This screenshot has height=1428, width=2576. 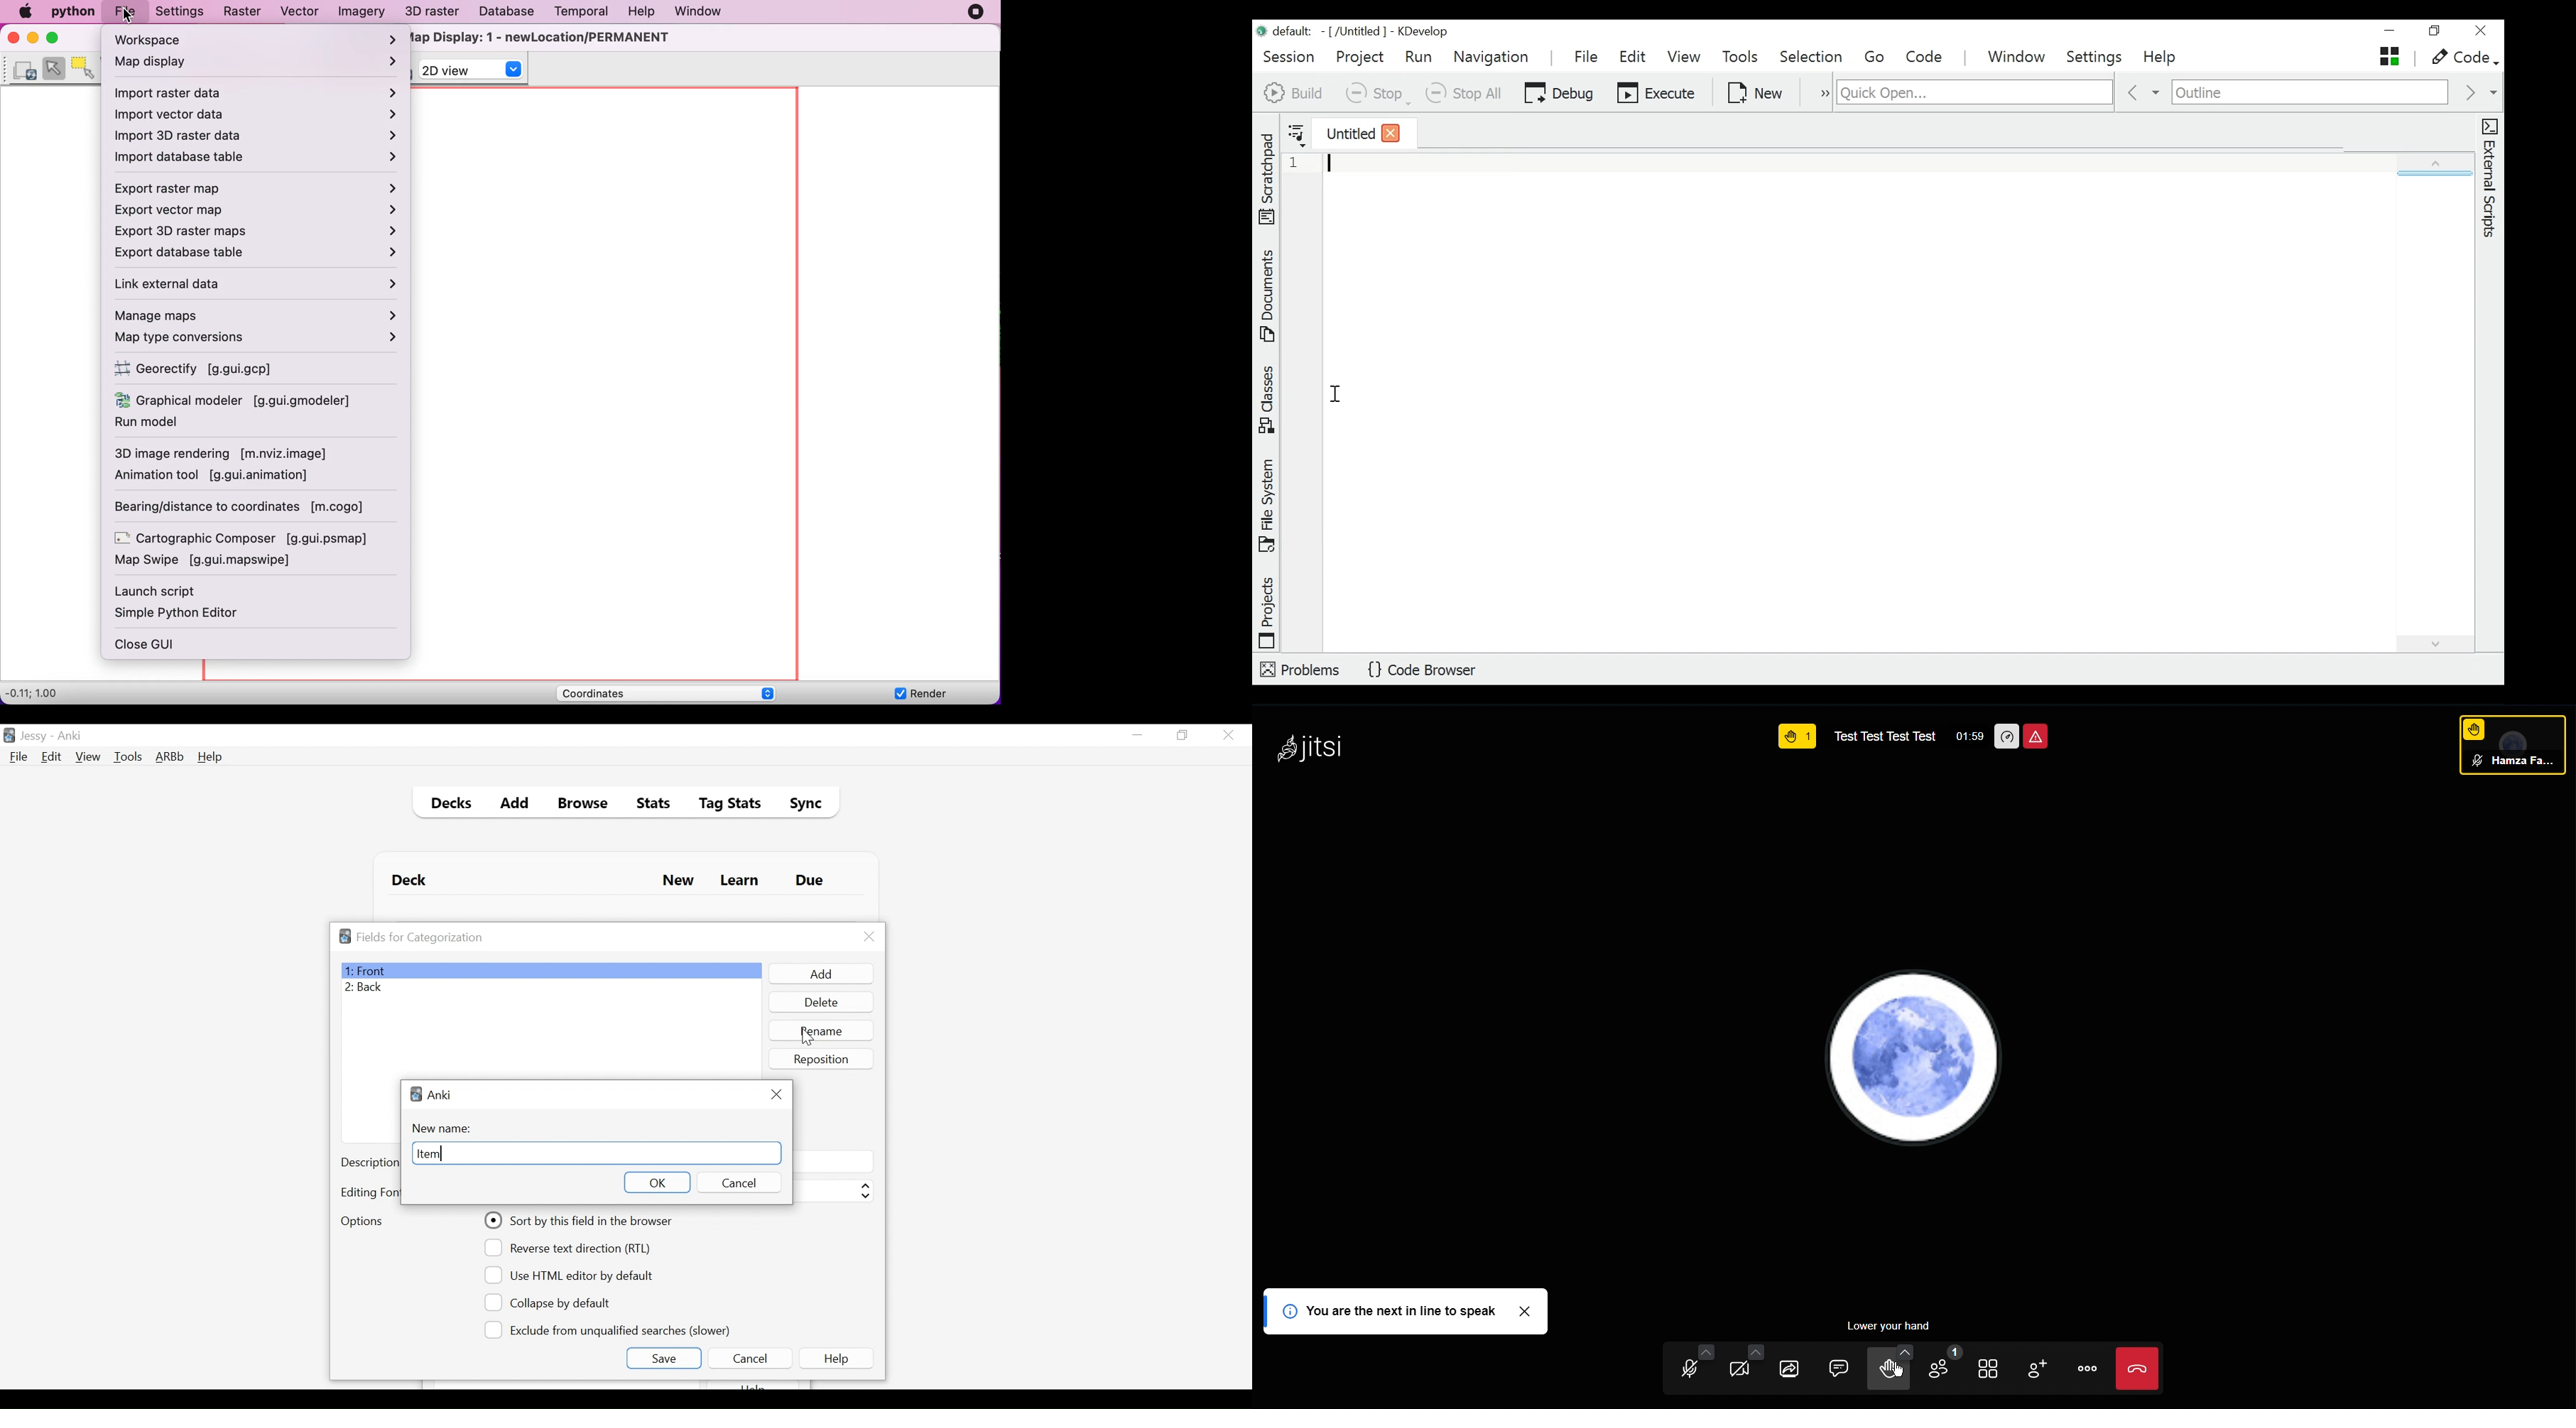 What do you see at coordinates (839, 1358) in the screenshot?
I see `Help` at bounding box center [839, 1358].